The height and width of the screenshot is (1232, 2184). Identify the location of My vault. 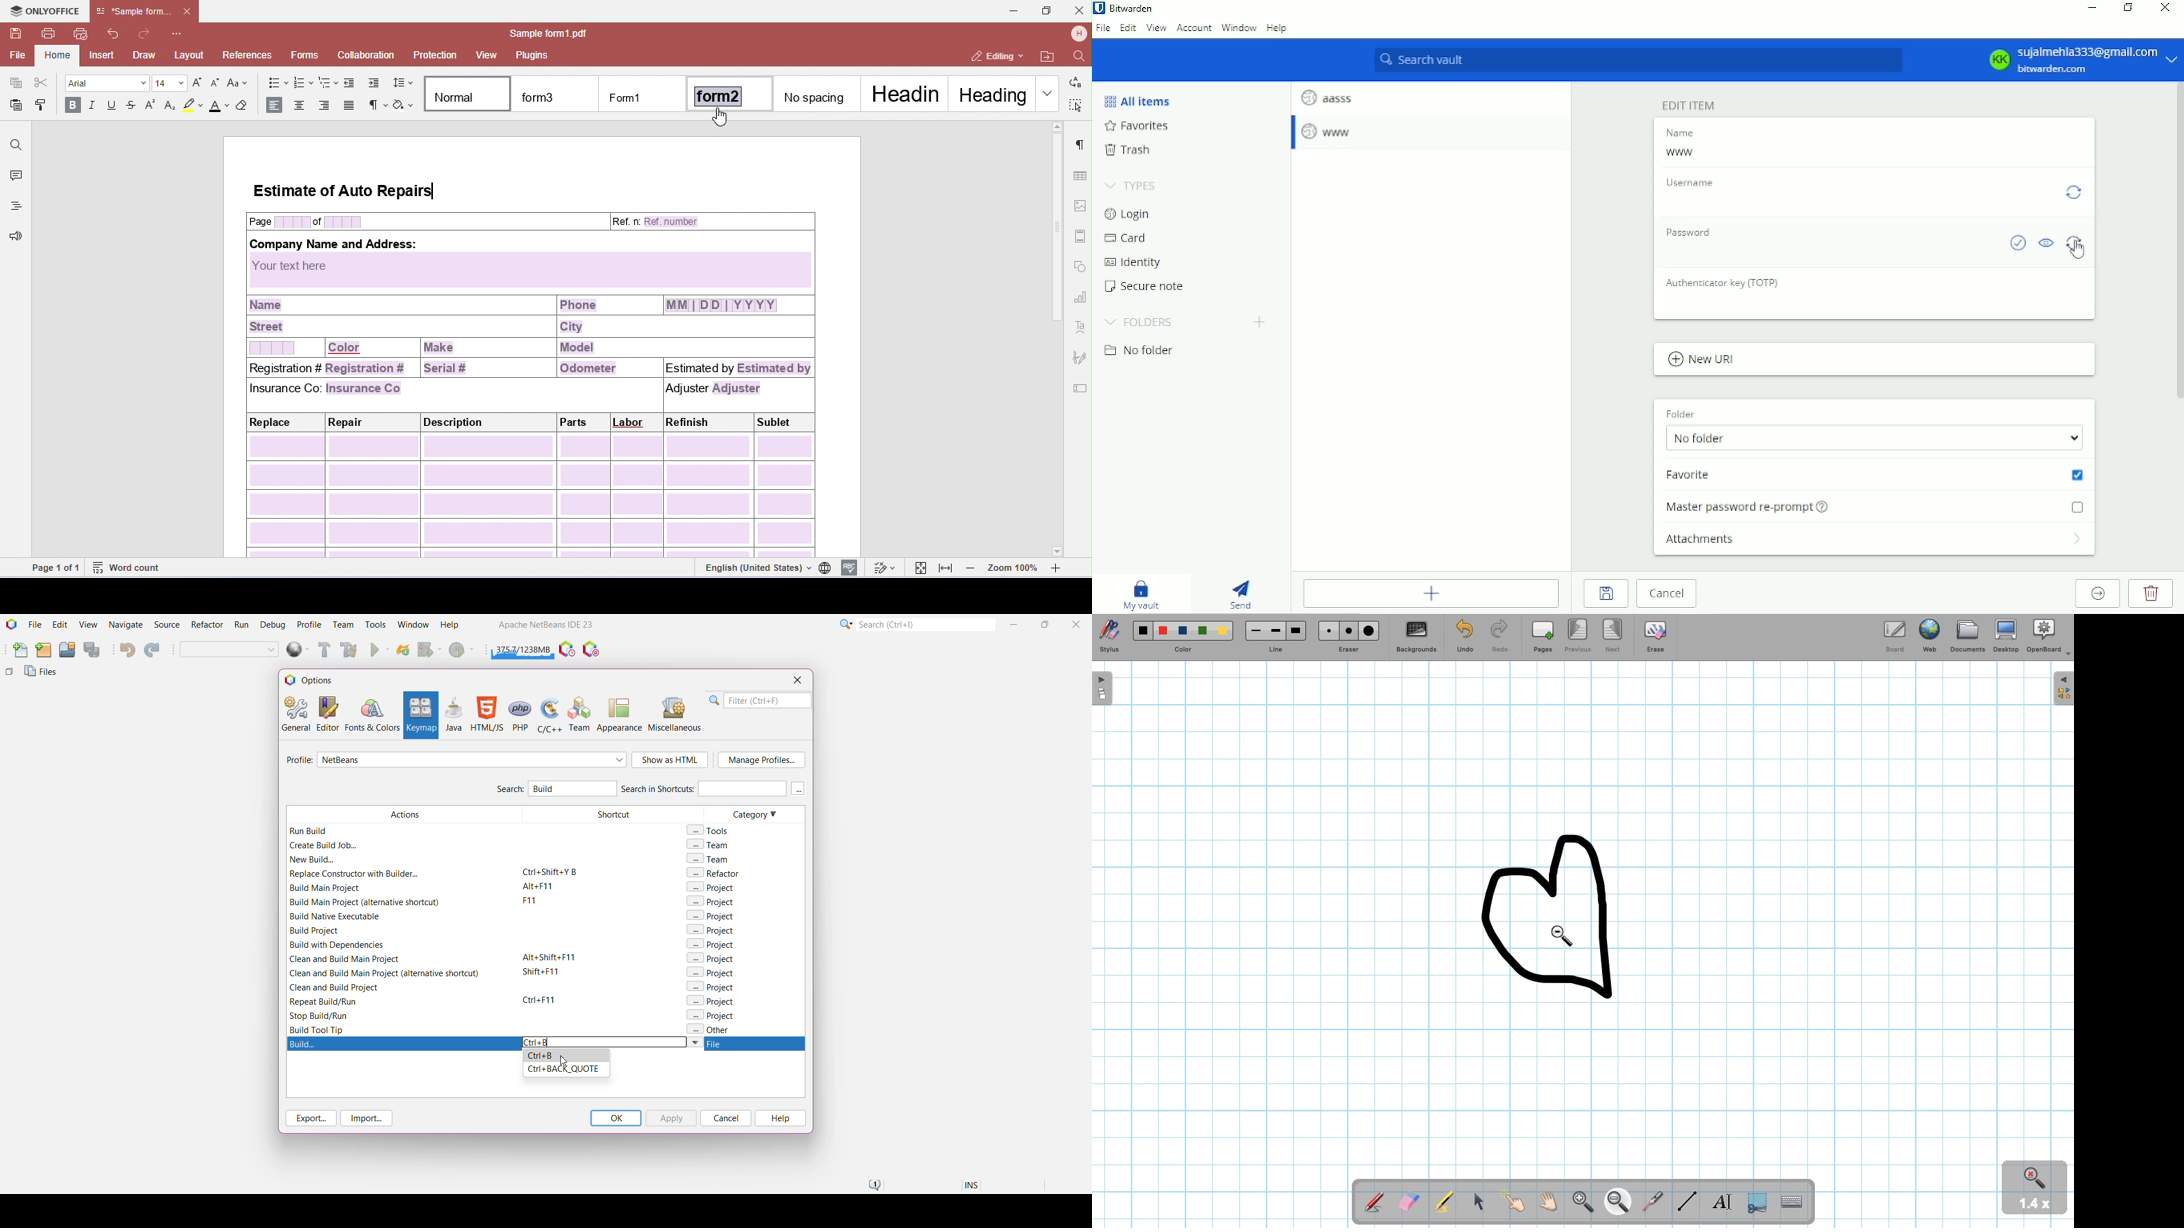
(1147, 595).